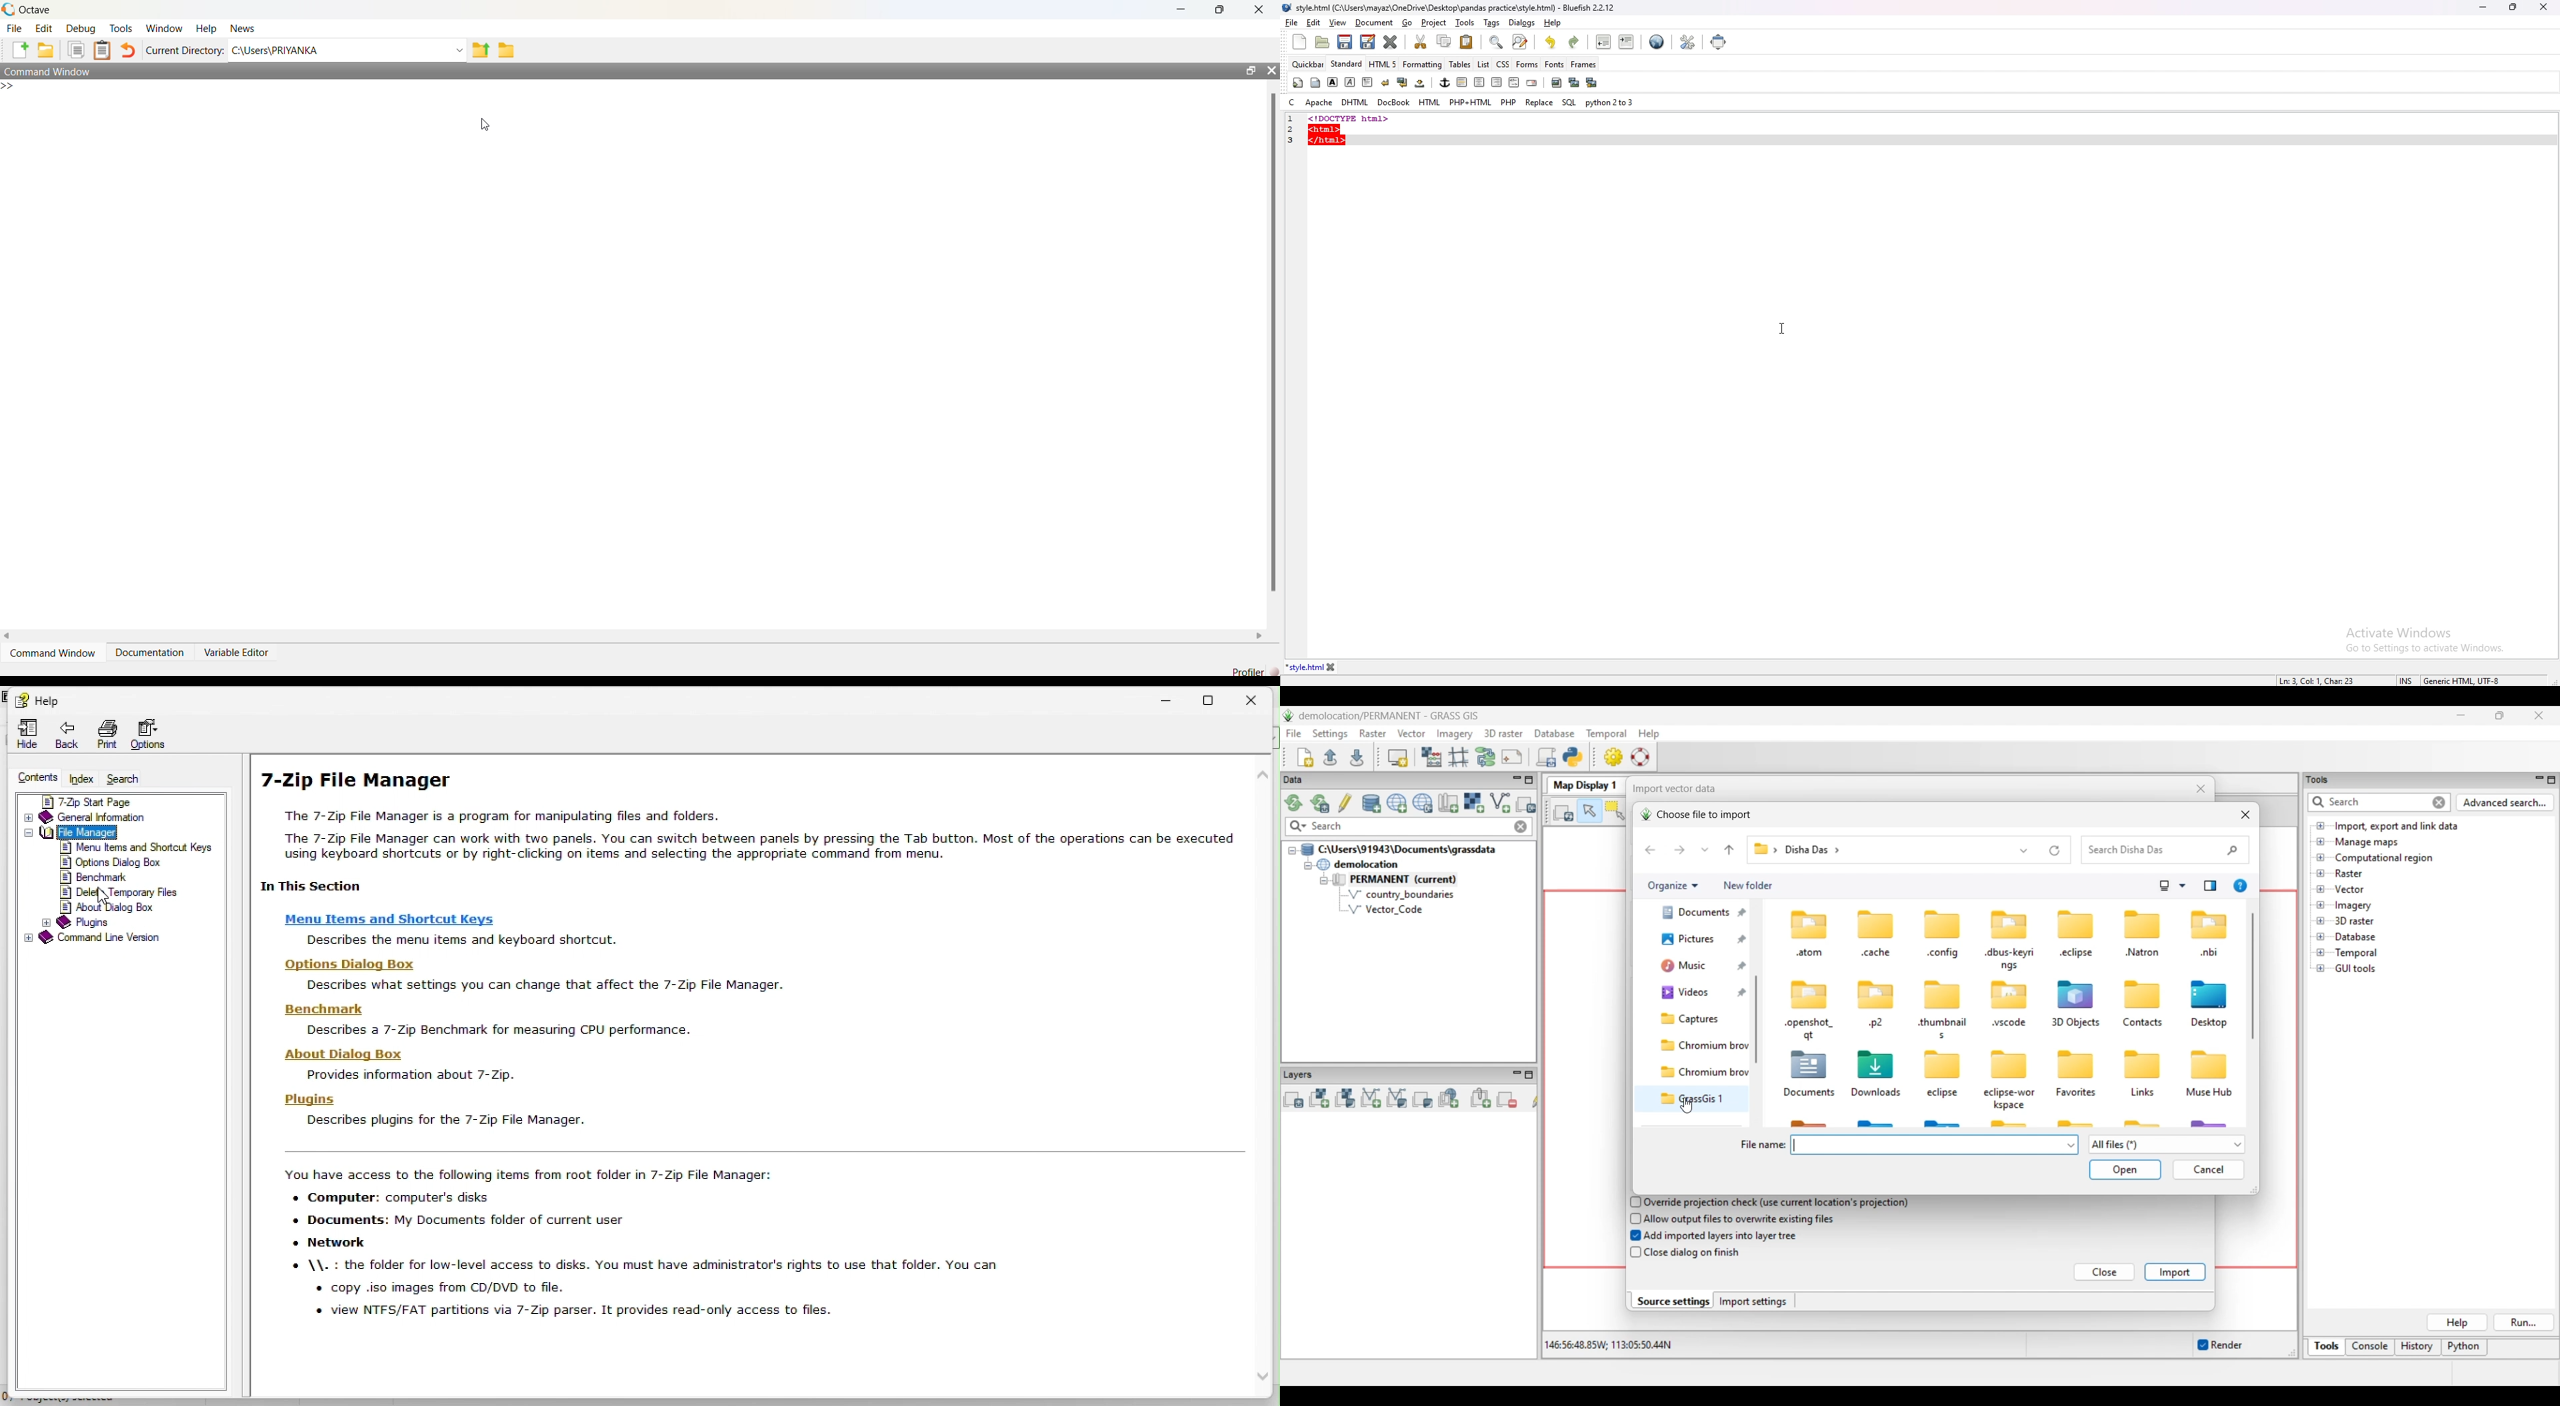  What do you see at coordinates (1493, 23) in the screenshot?
I see `tags` at bounding box center [1493, 23].